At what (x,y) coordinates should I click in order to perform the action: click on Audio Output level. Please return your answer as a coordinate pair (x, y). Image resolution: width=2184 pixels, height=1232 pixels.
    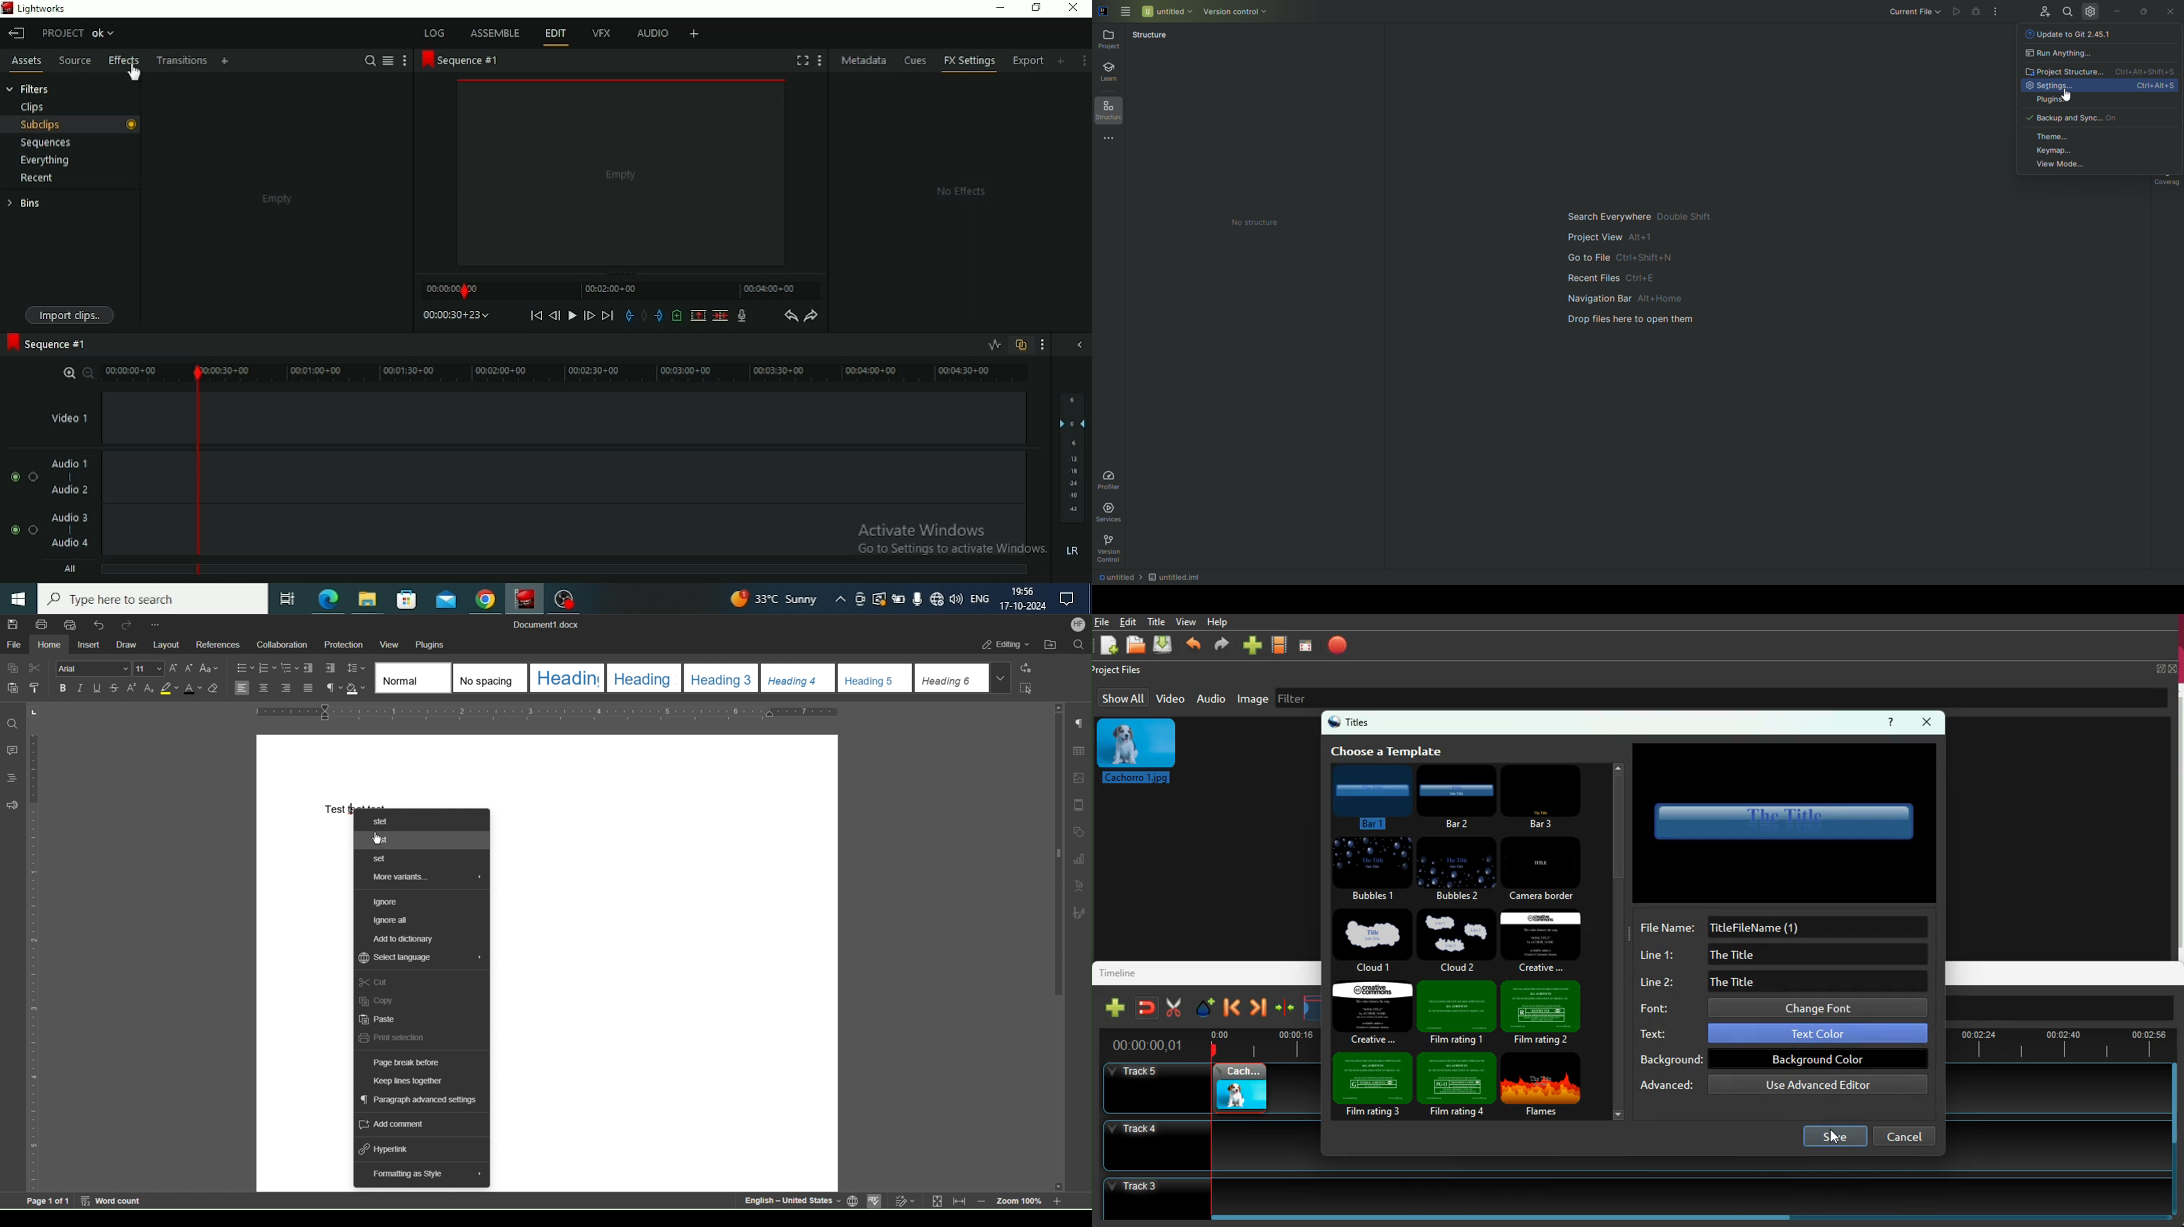
    Looking at the image, I should click on (1071, 478).